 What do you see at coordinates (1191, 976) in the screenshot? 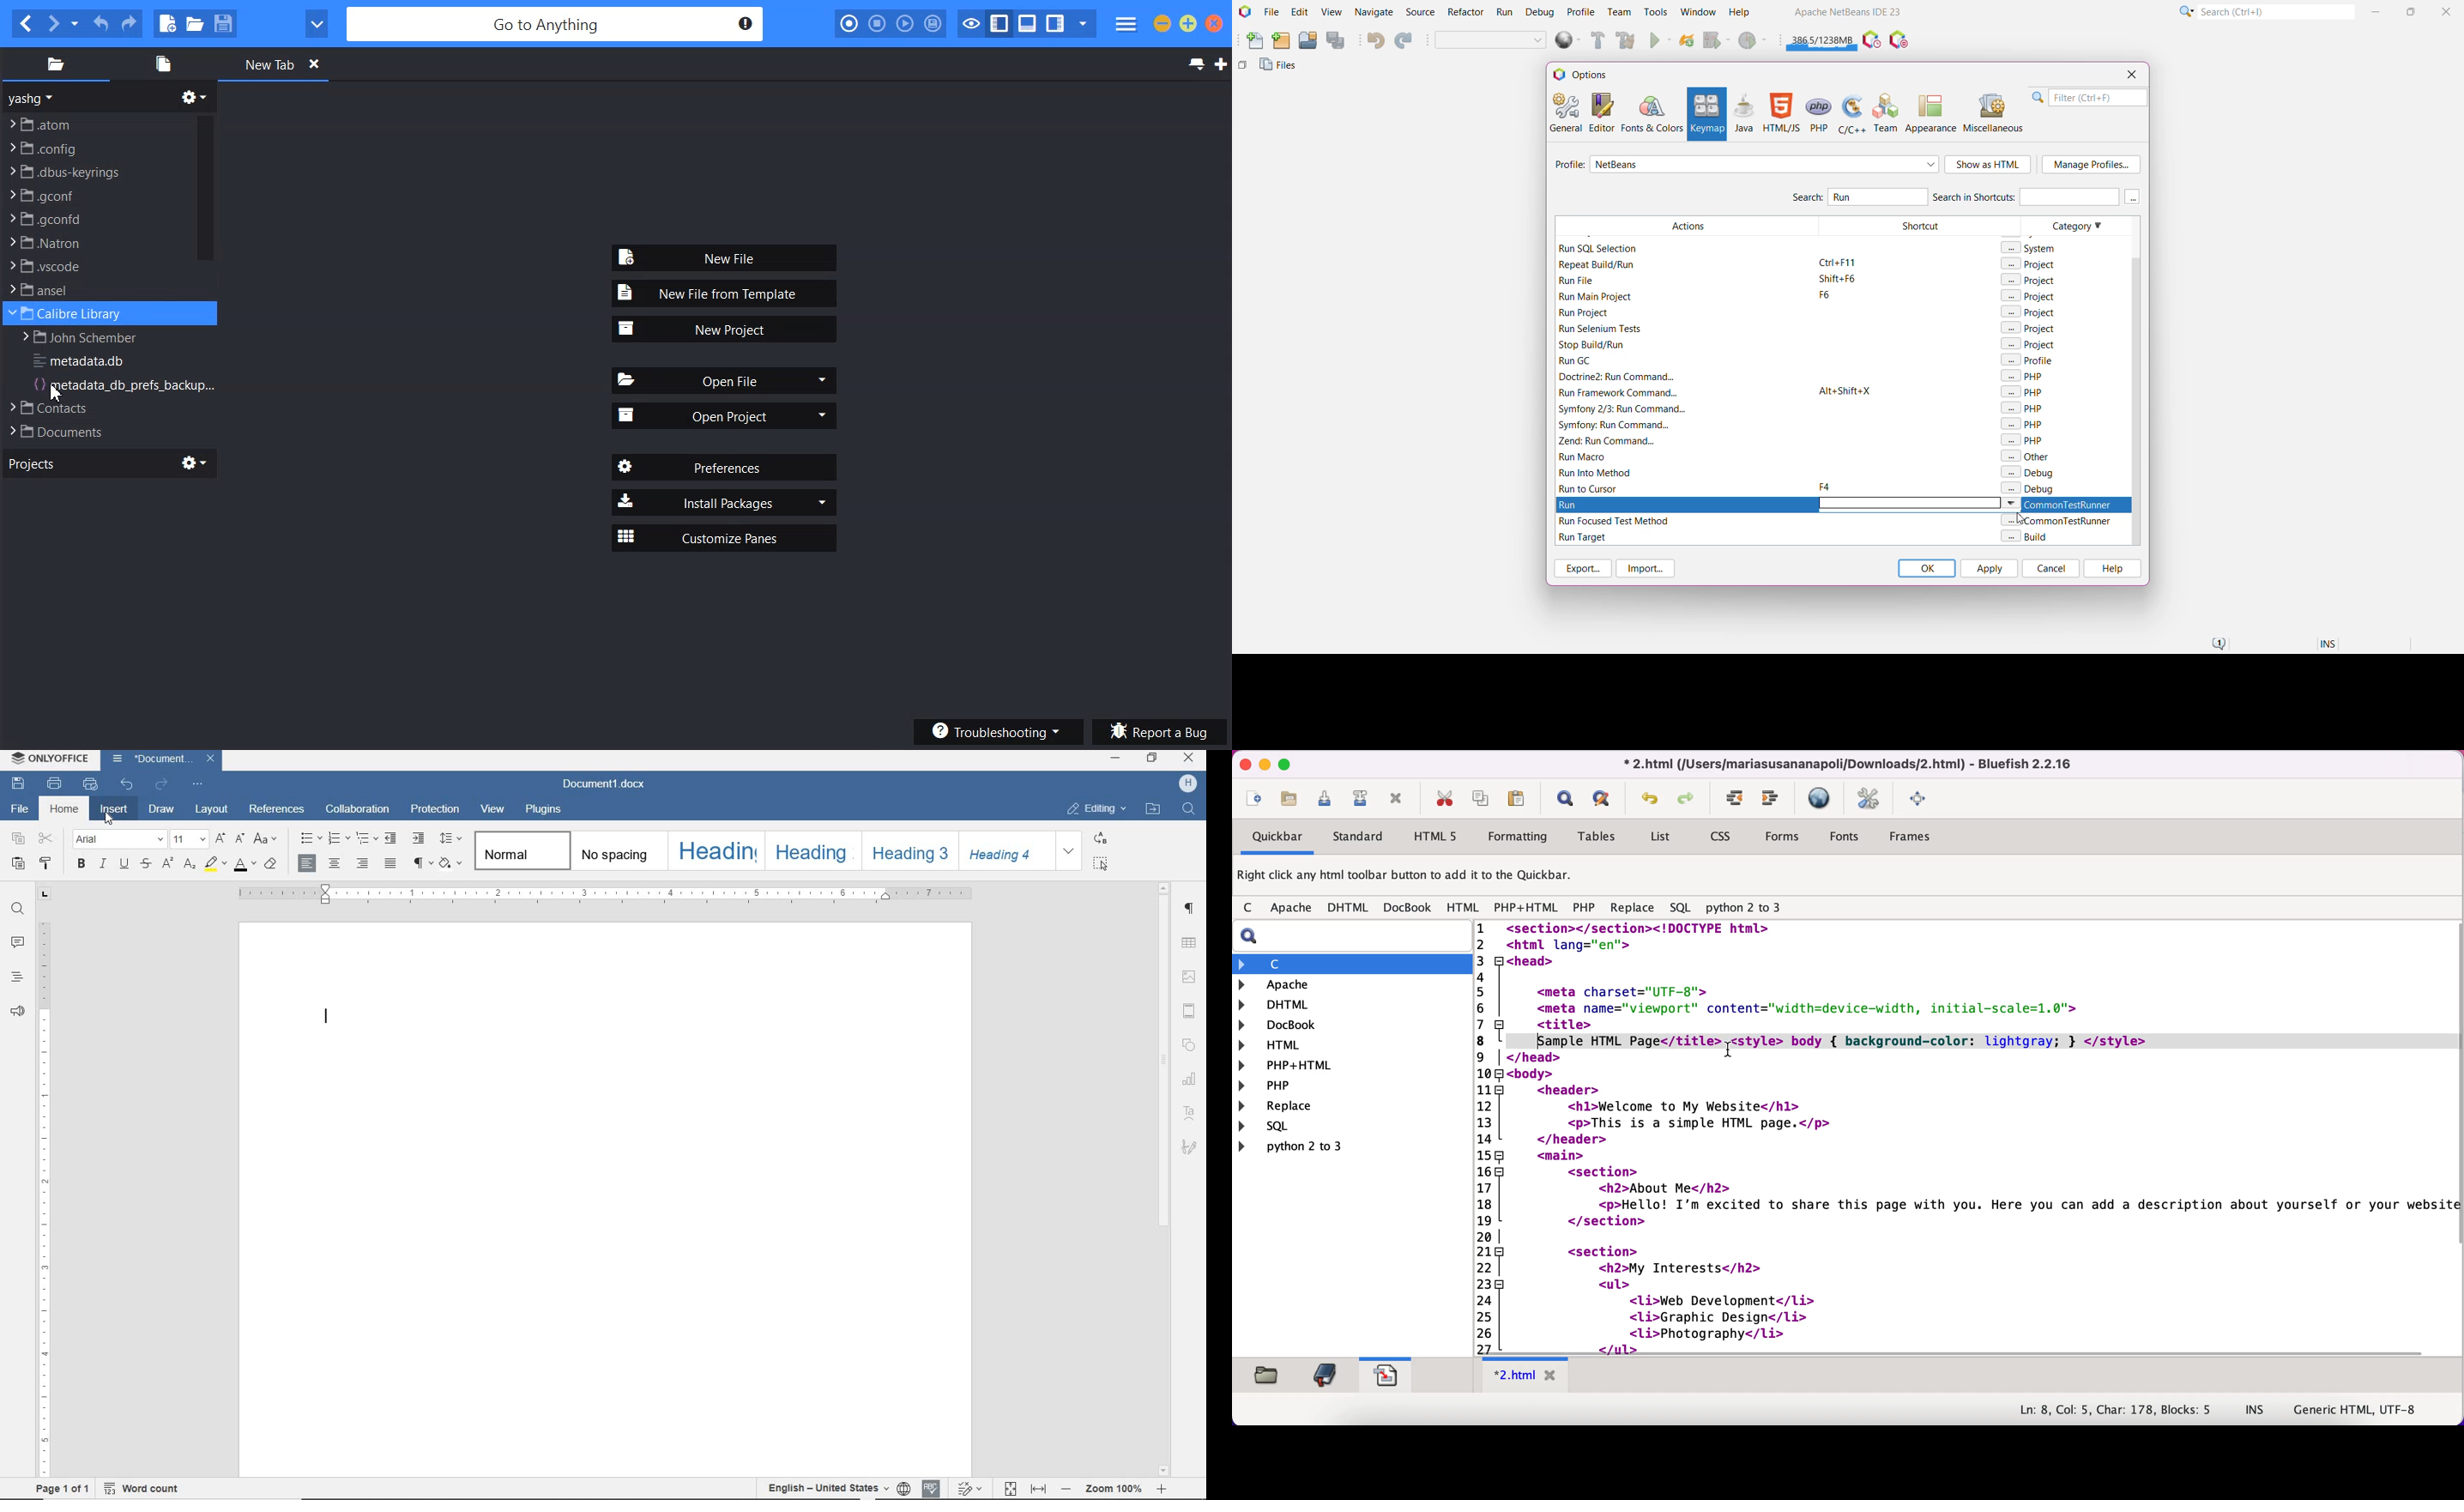
I see `image` at bounding box center [1191, 976].